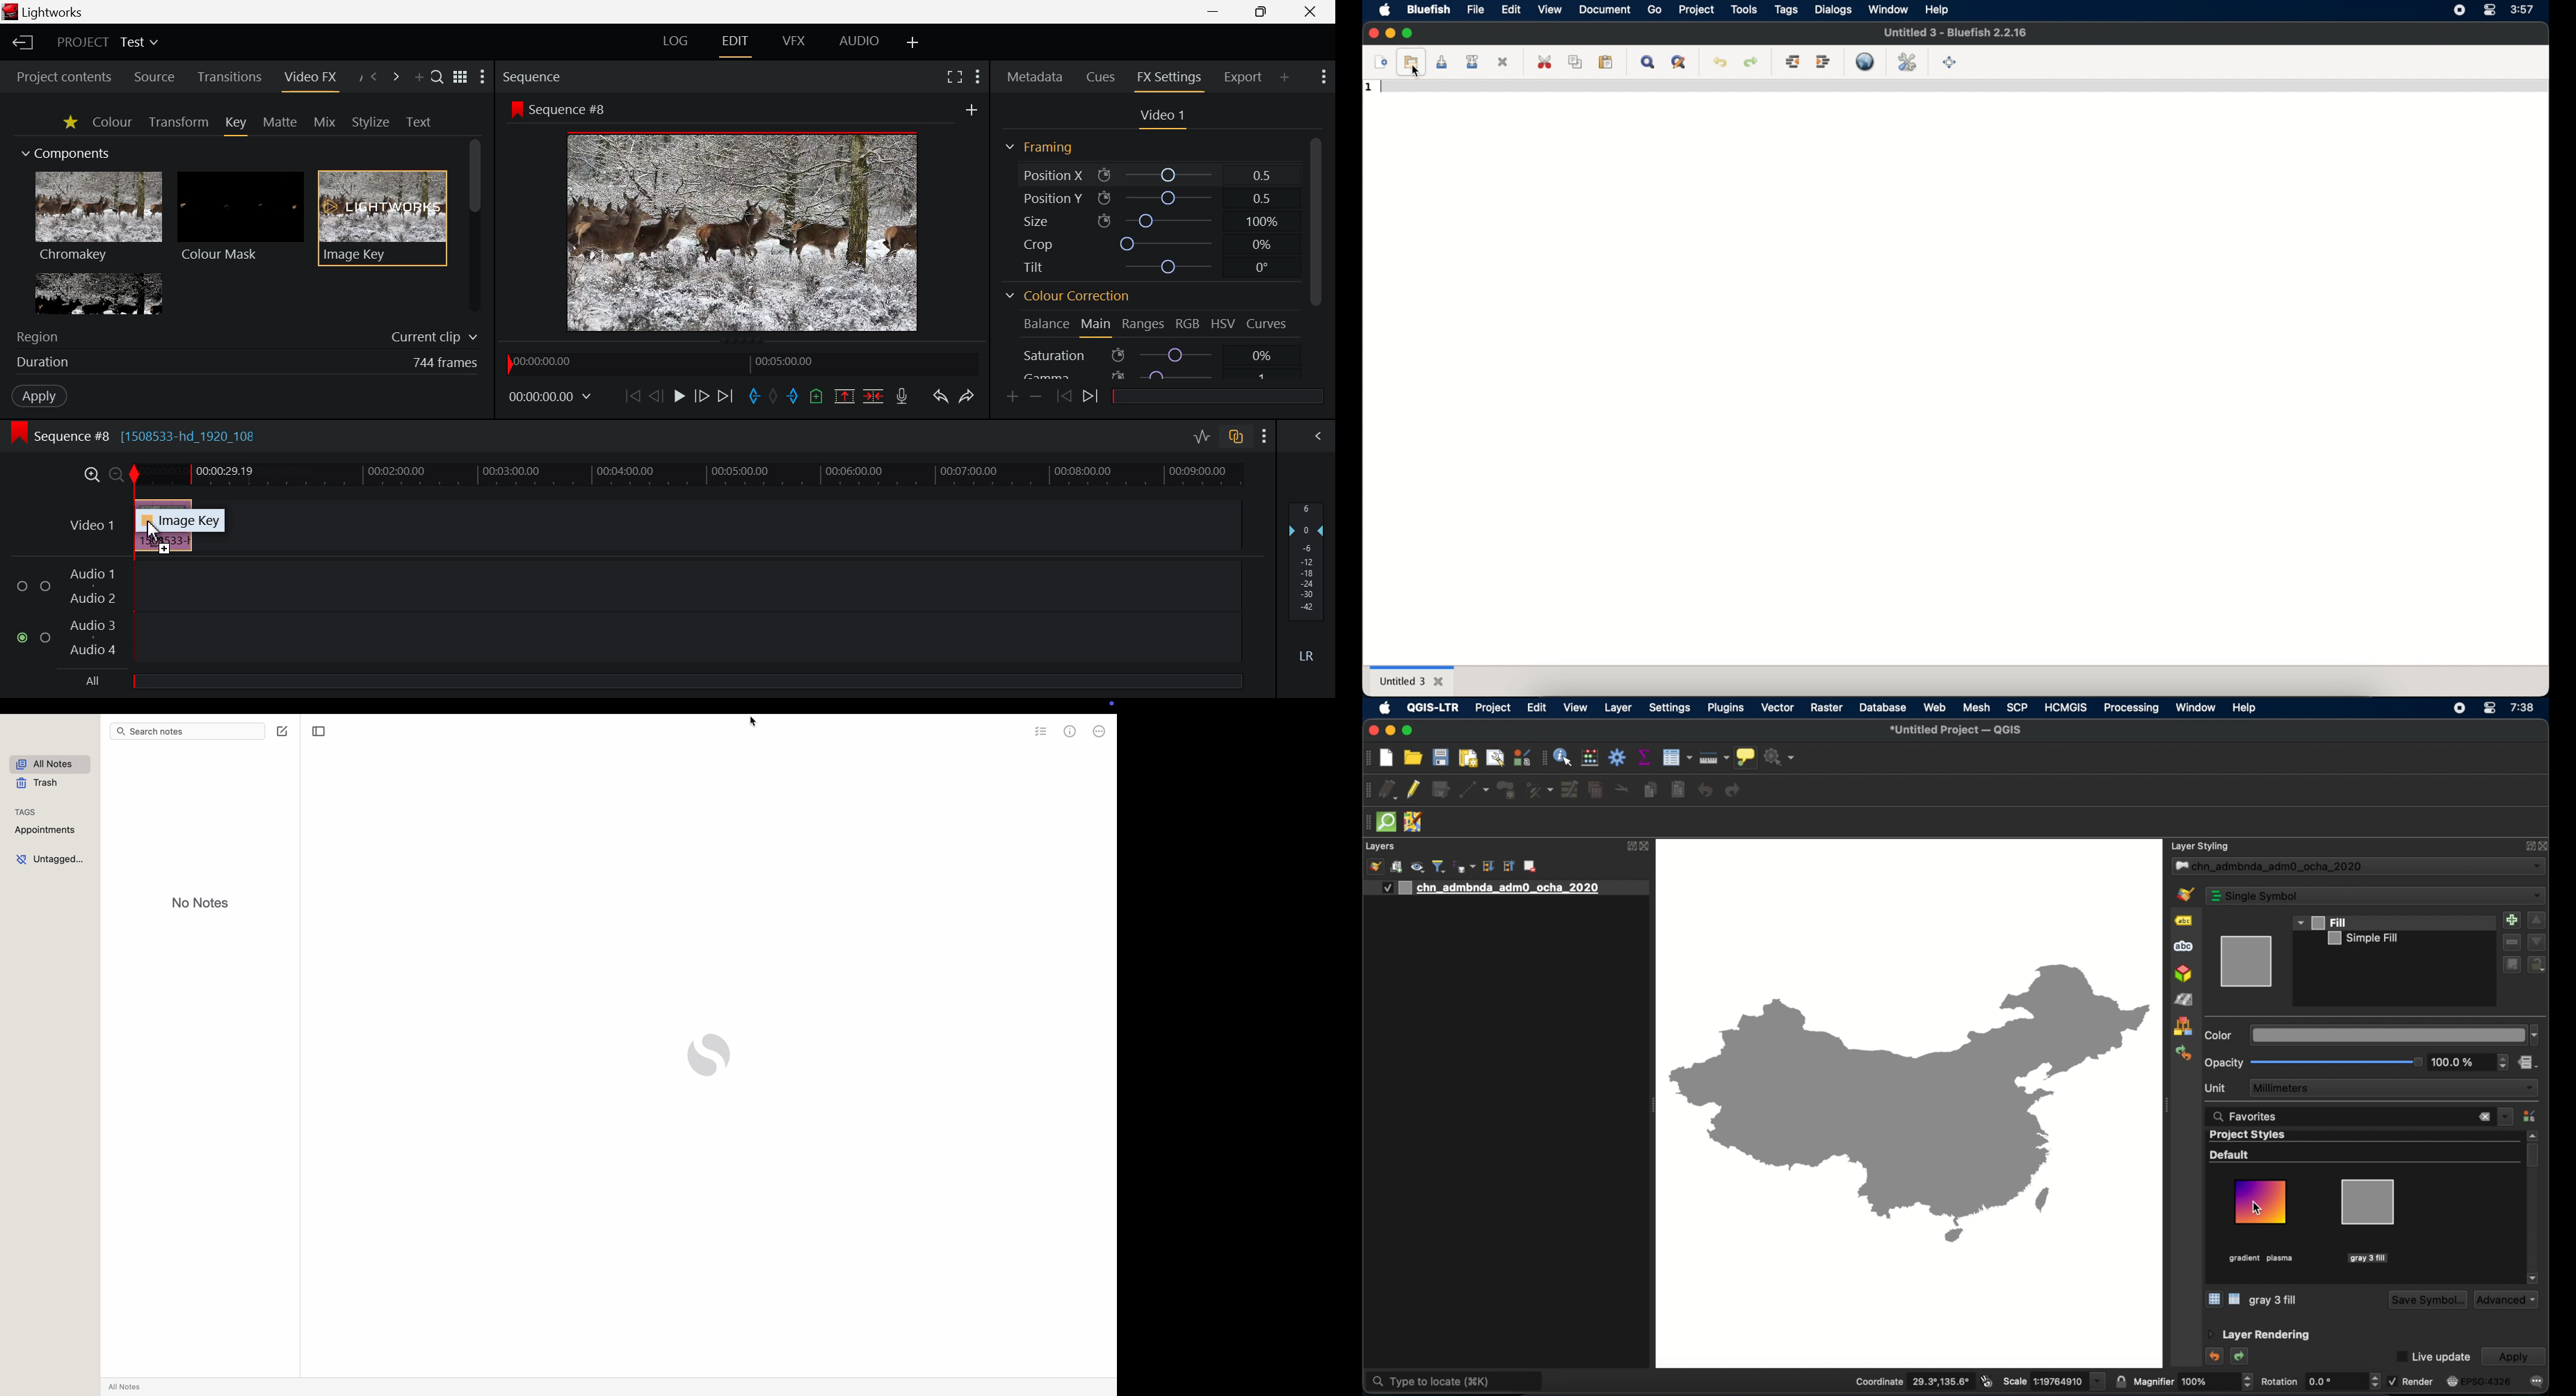 The width and height of the screenshot is (2576, 1400). What do you see at coordinates (446, 363) in the screenshot?
I see `744 frames` at bounding box center [446, 363].